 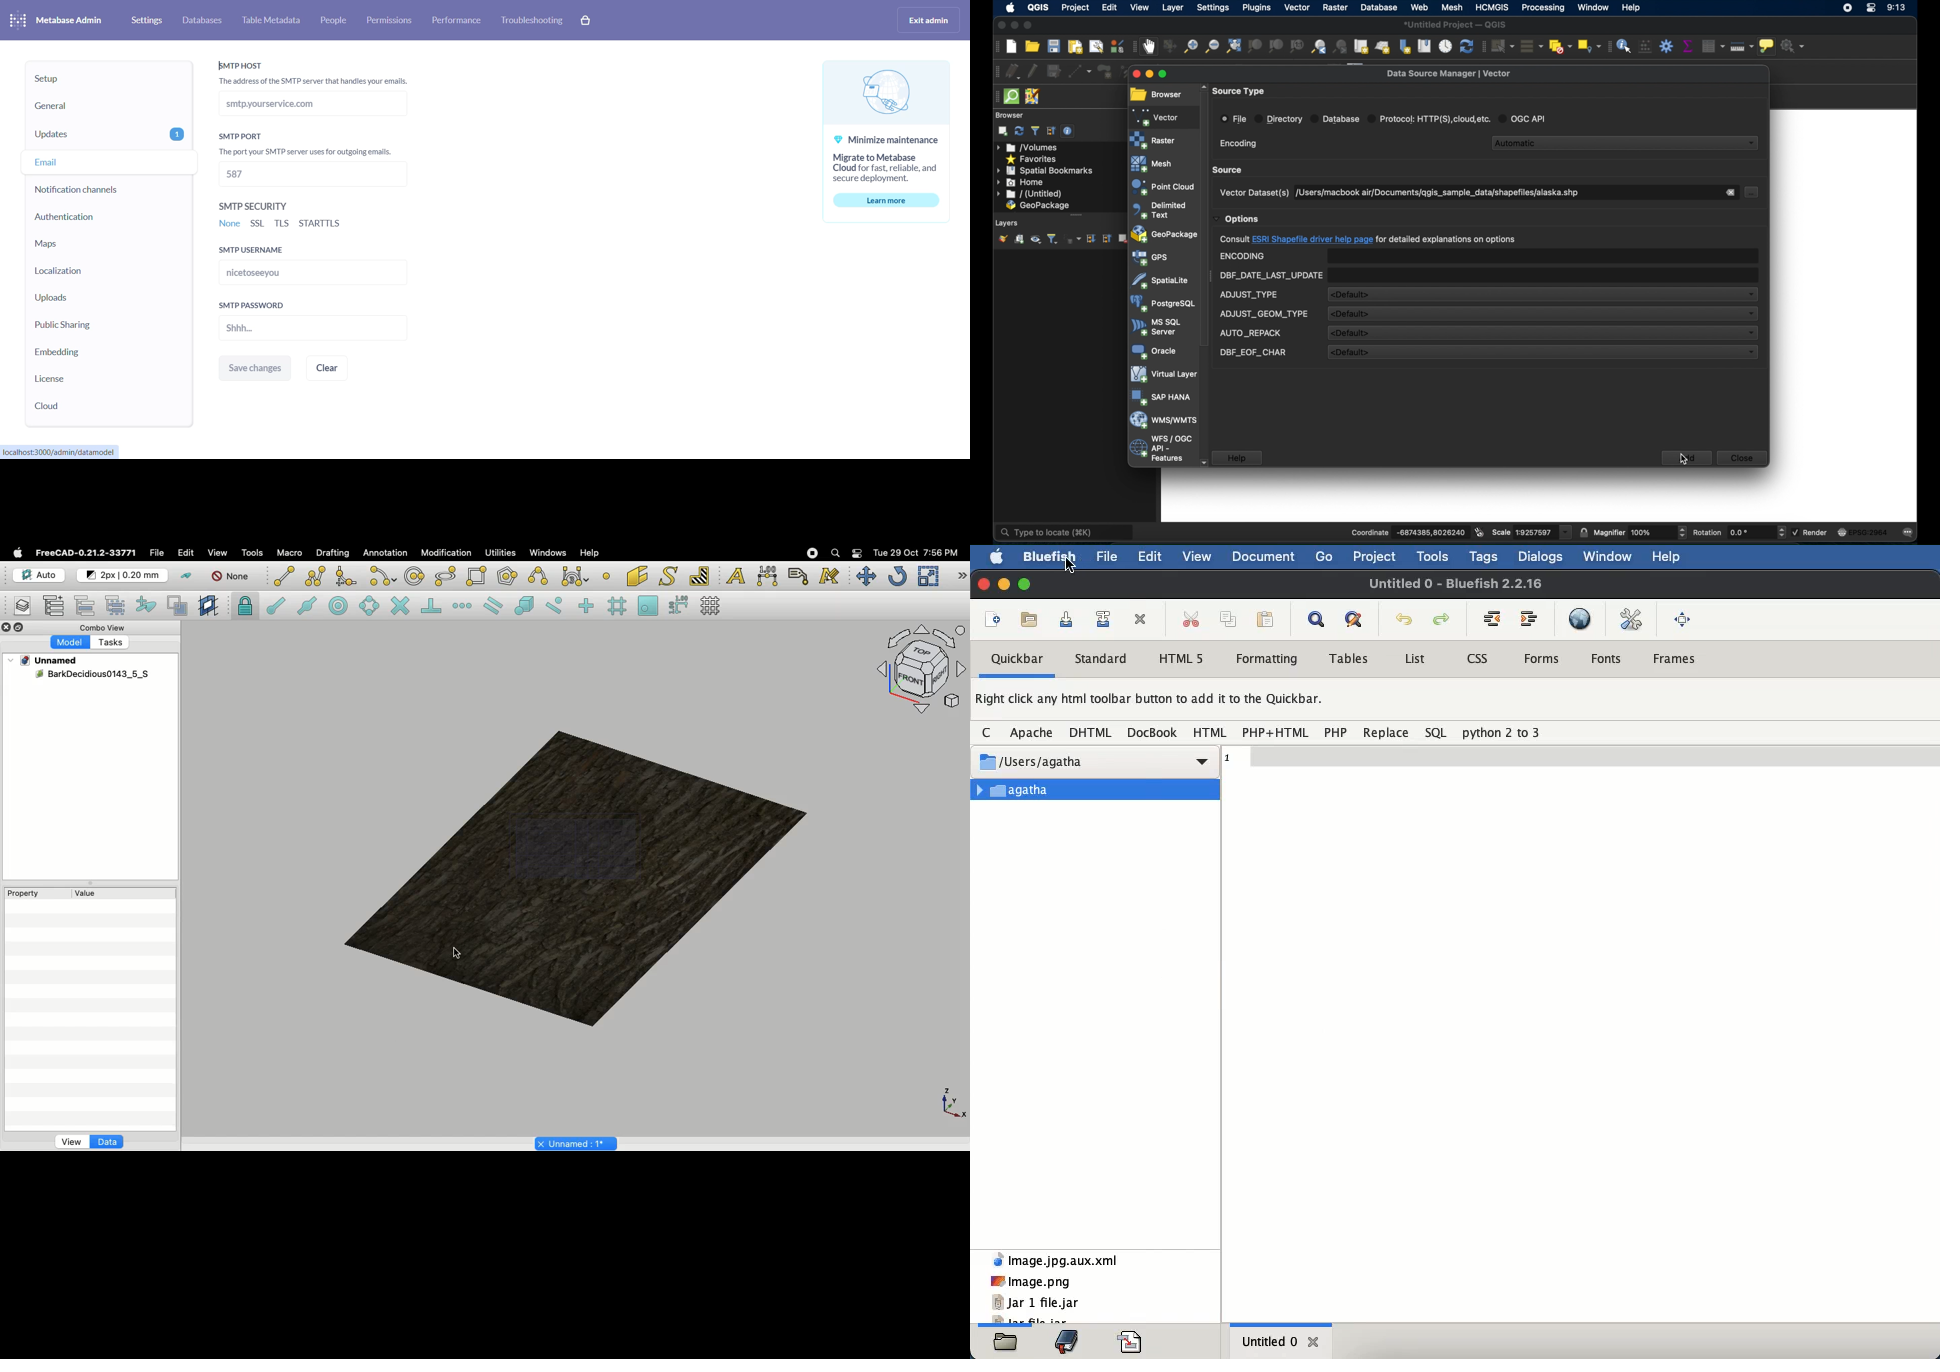 I want to click on add group, so click(x=1019, y=240).